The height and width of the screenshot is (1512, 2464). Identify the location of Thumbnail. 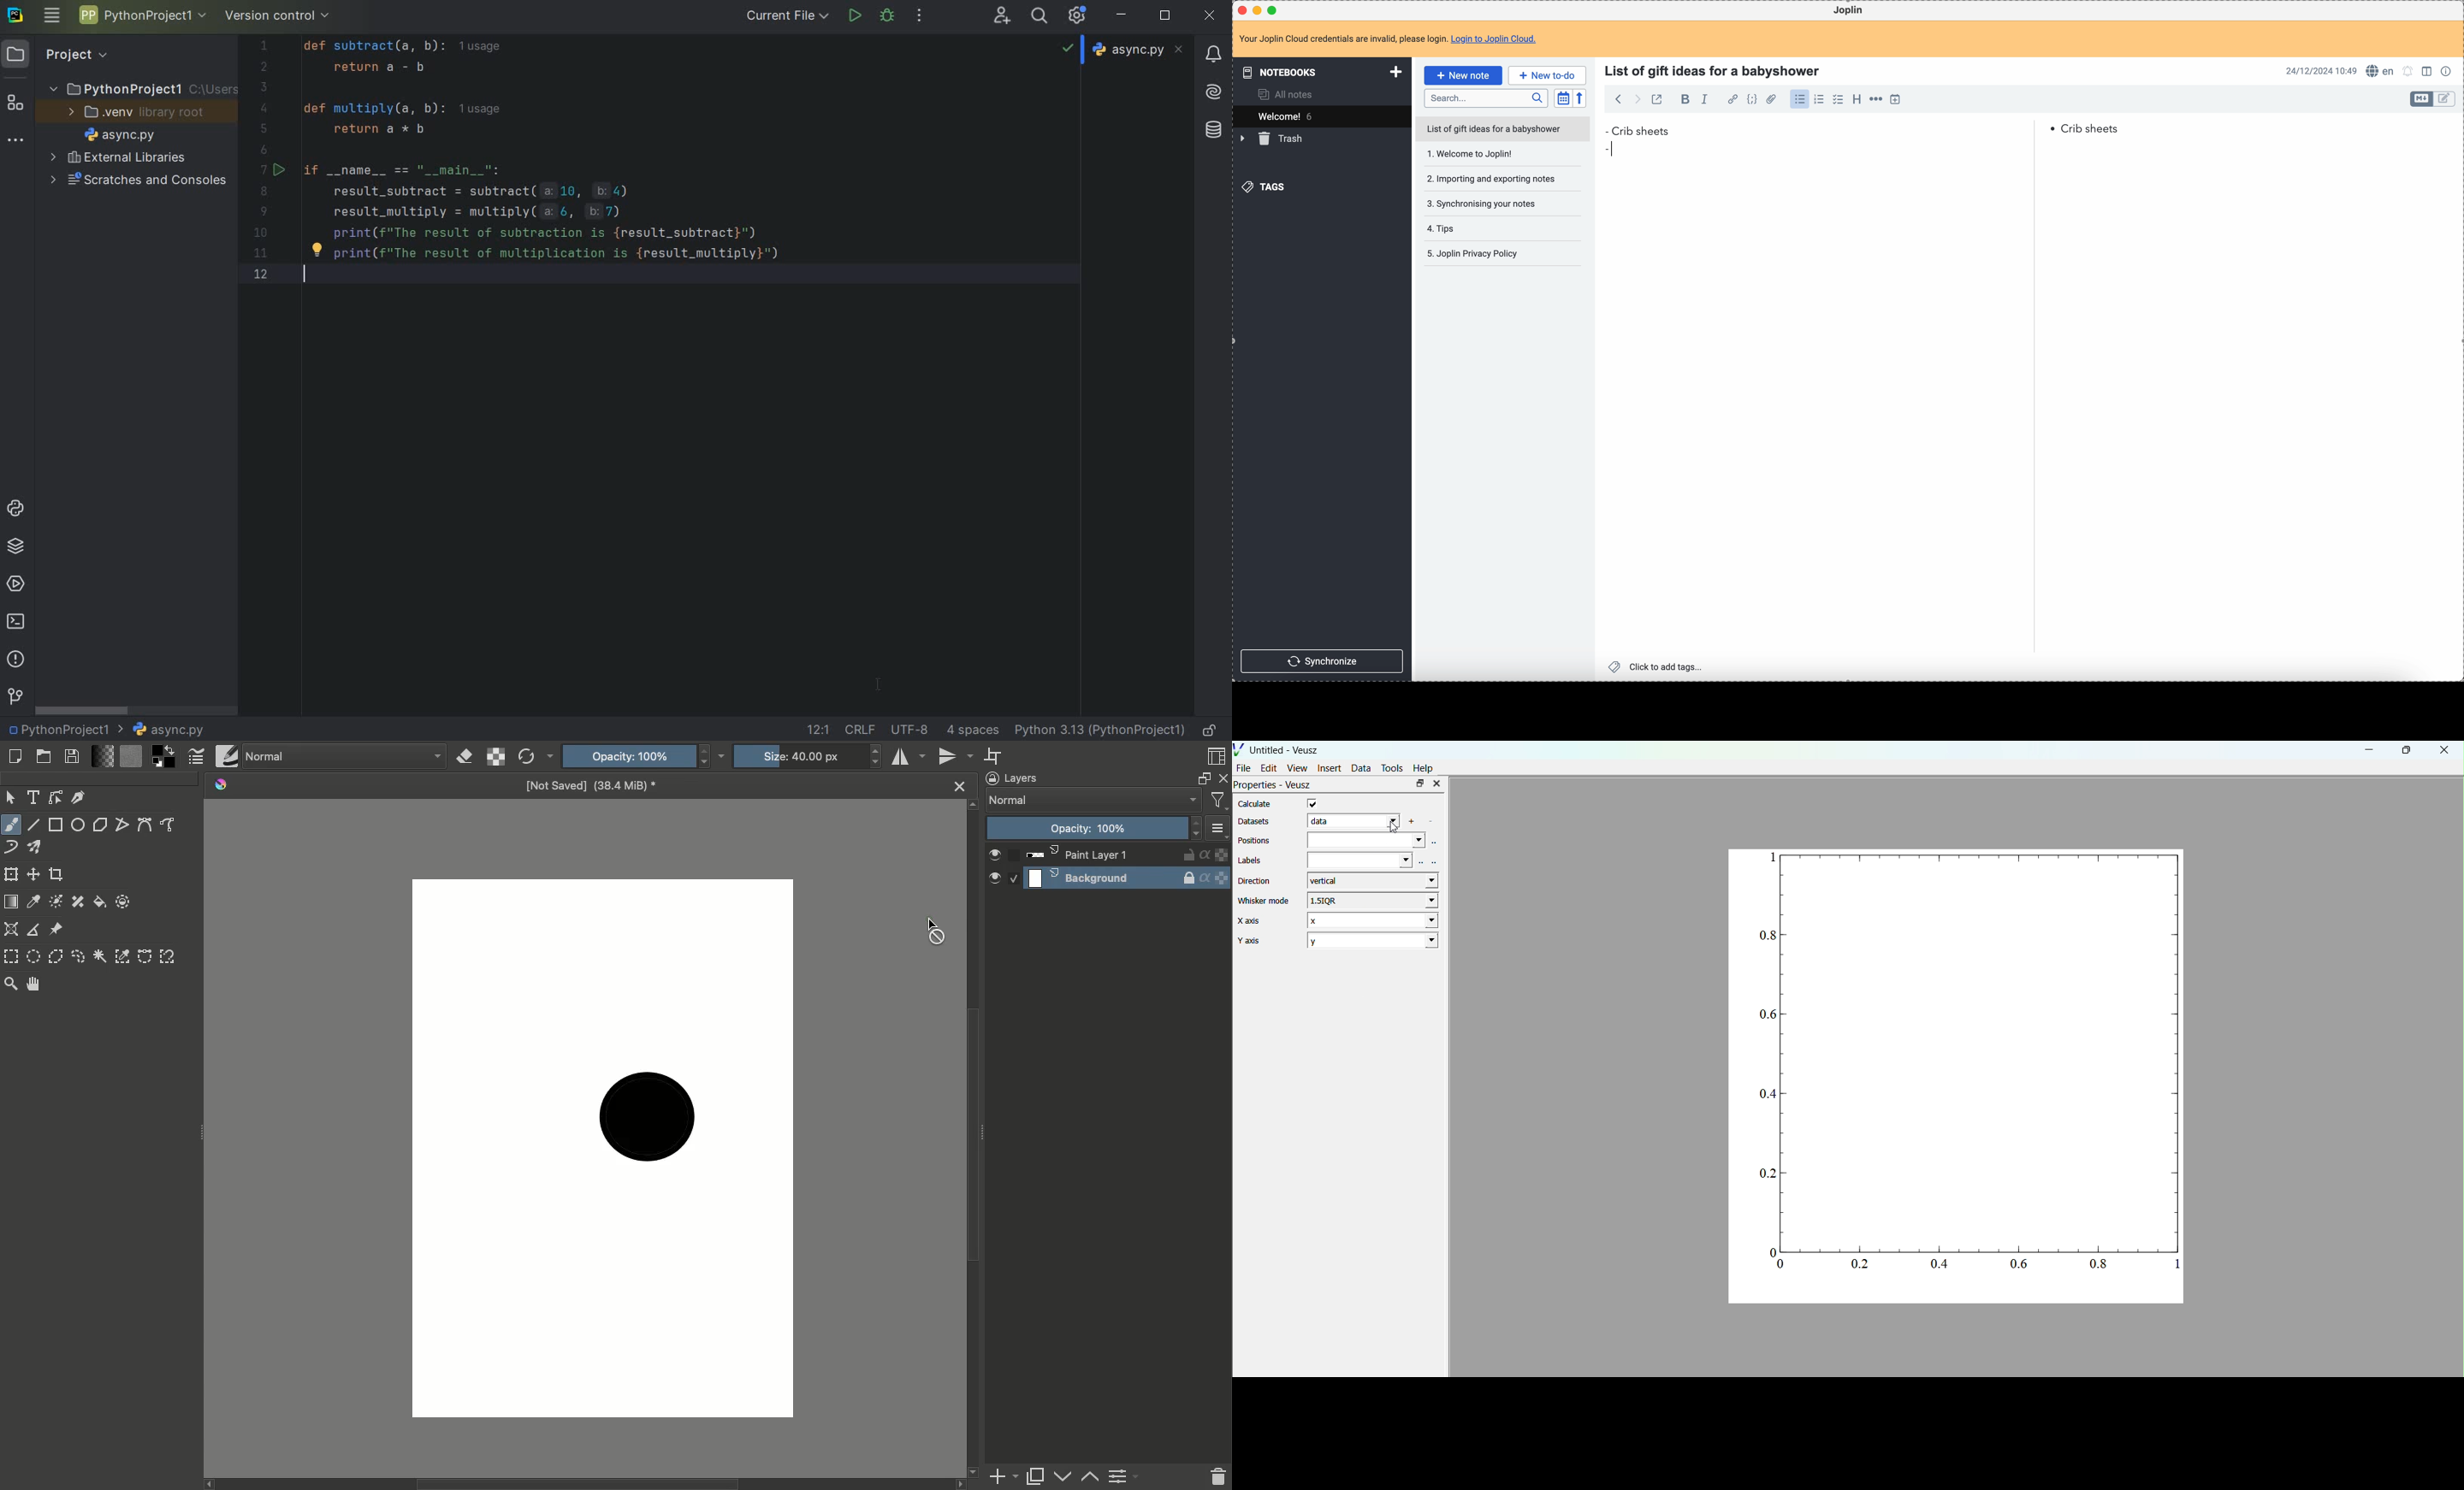
(1221, 832).